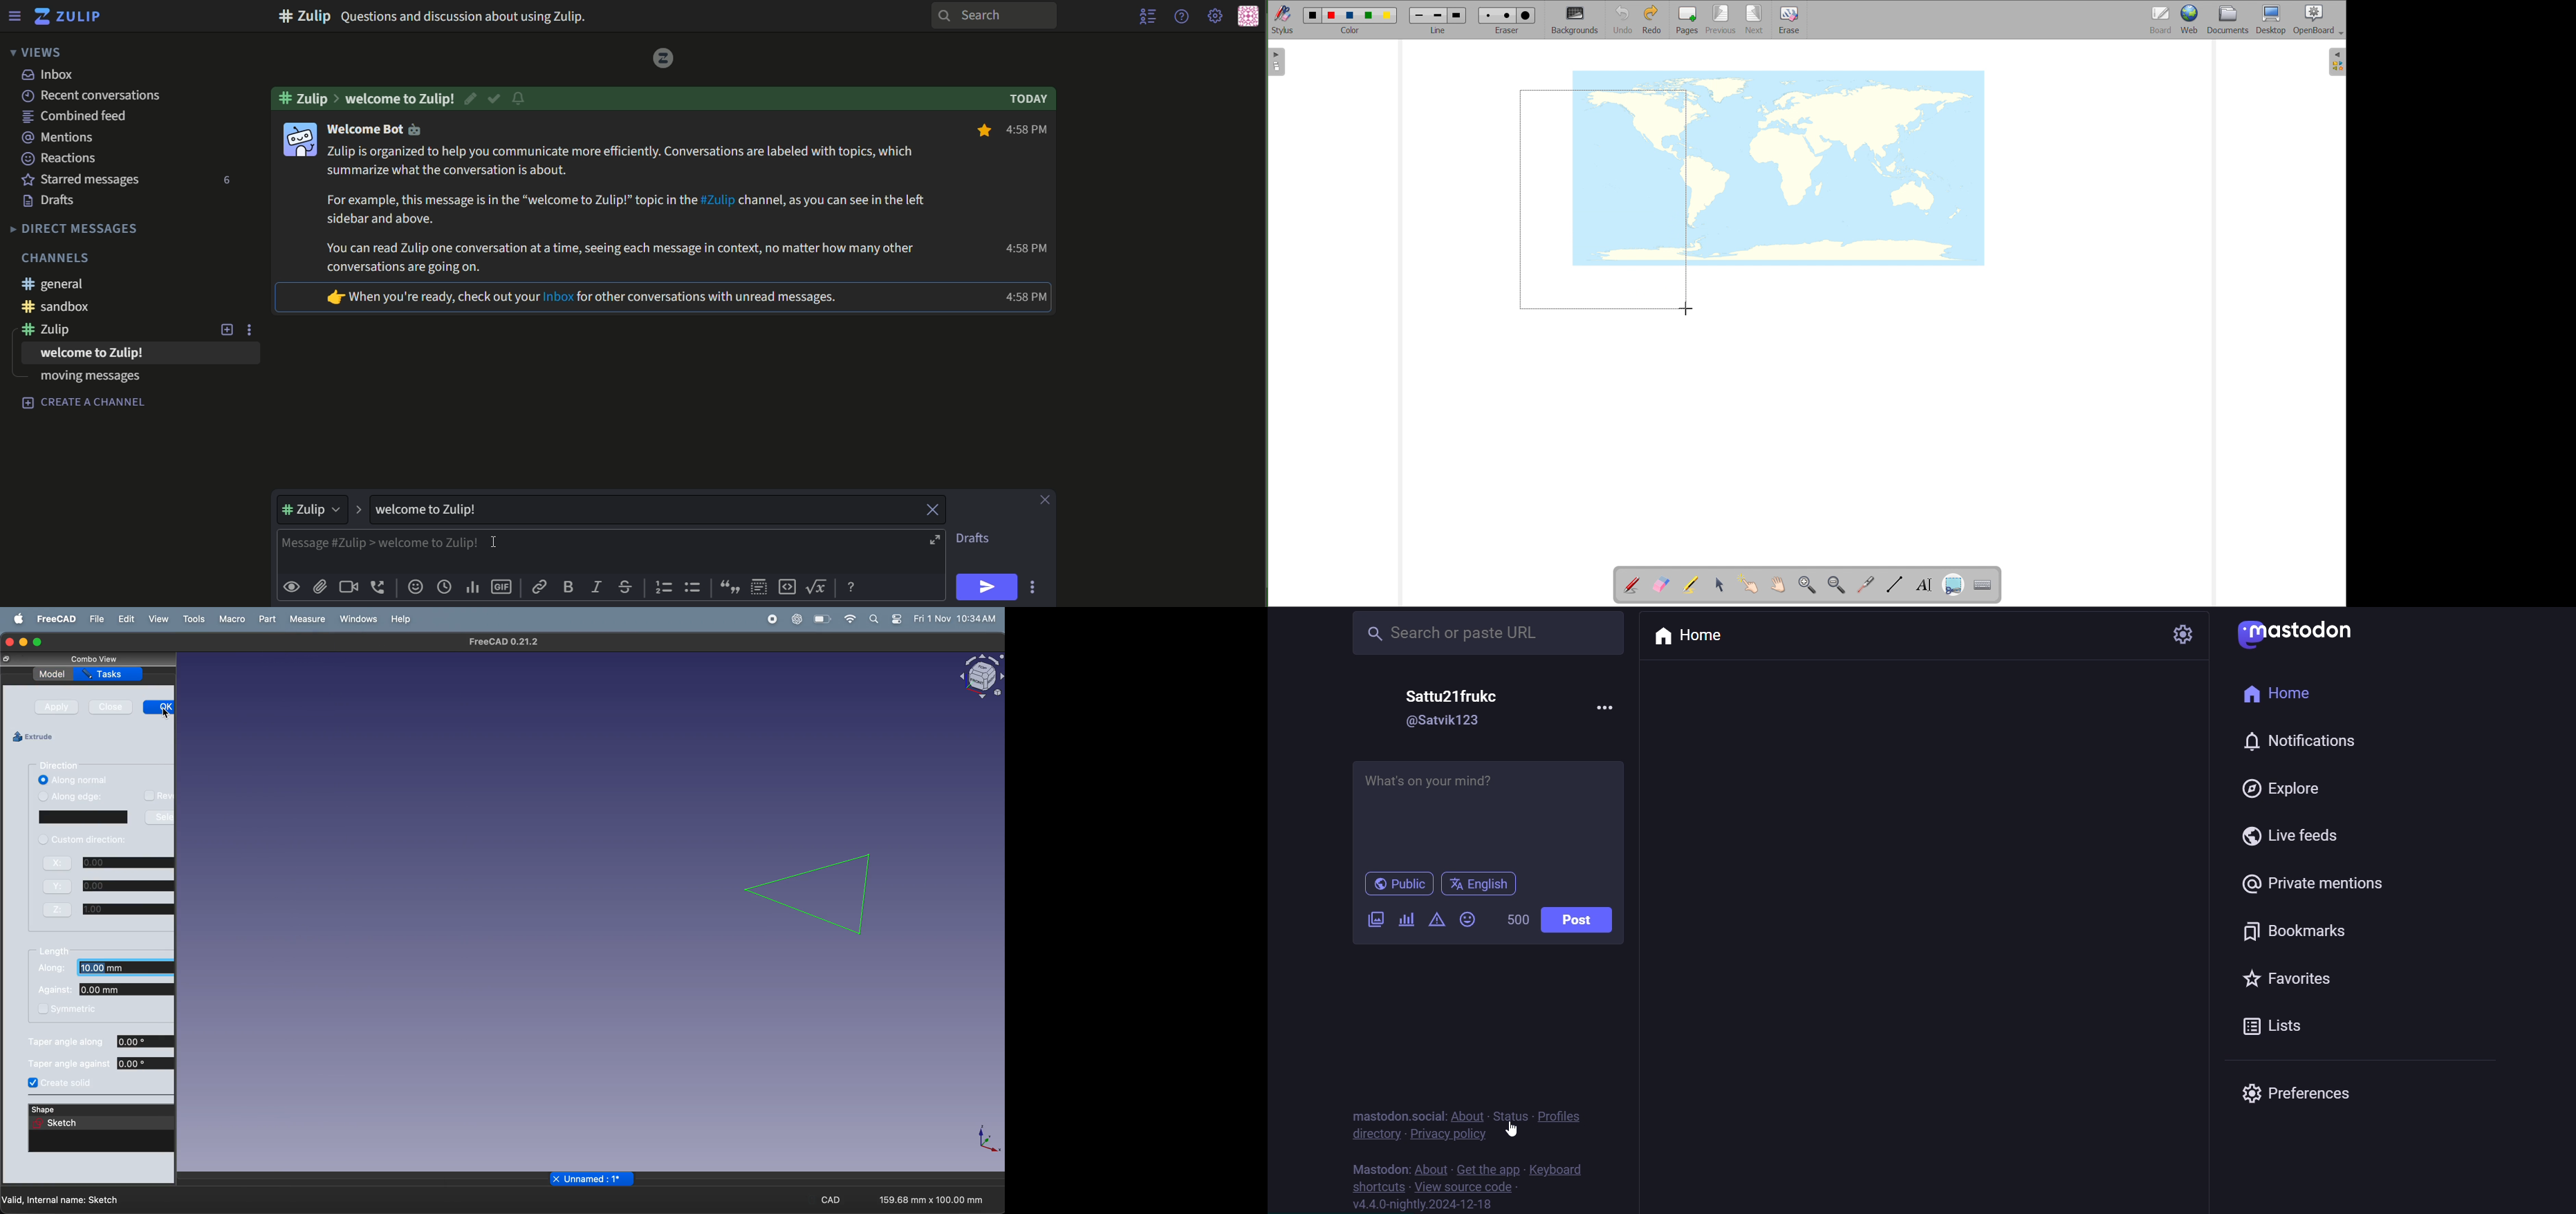 Image resolution: width=2576 pixels, height=1232 pixels. What do you see at coordinates (2309, 741) in the screenshot?
I see `notification` at bounding box center [2309, 741].